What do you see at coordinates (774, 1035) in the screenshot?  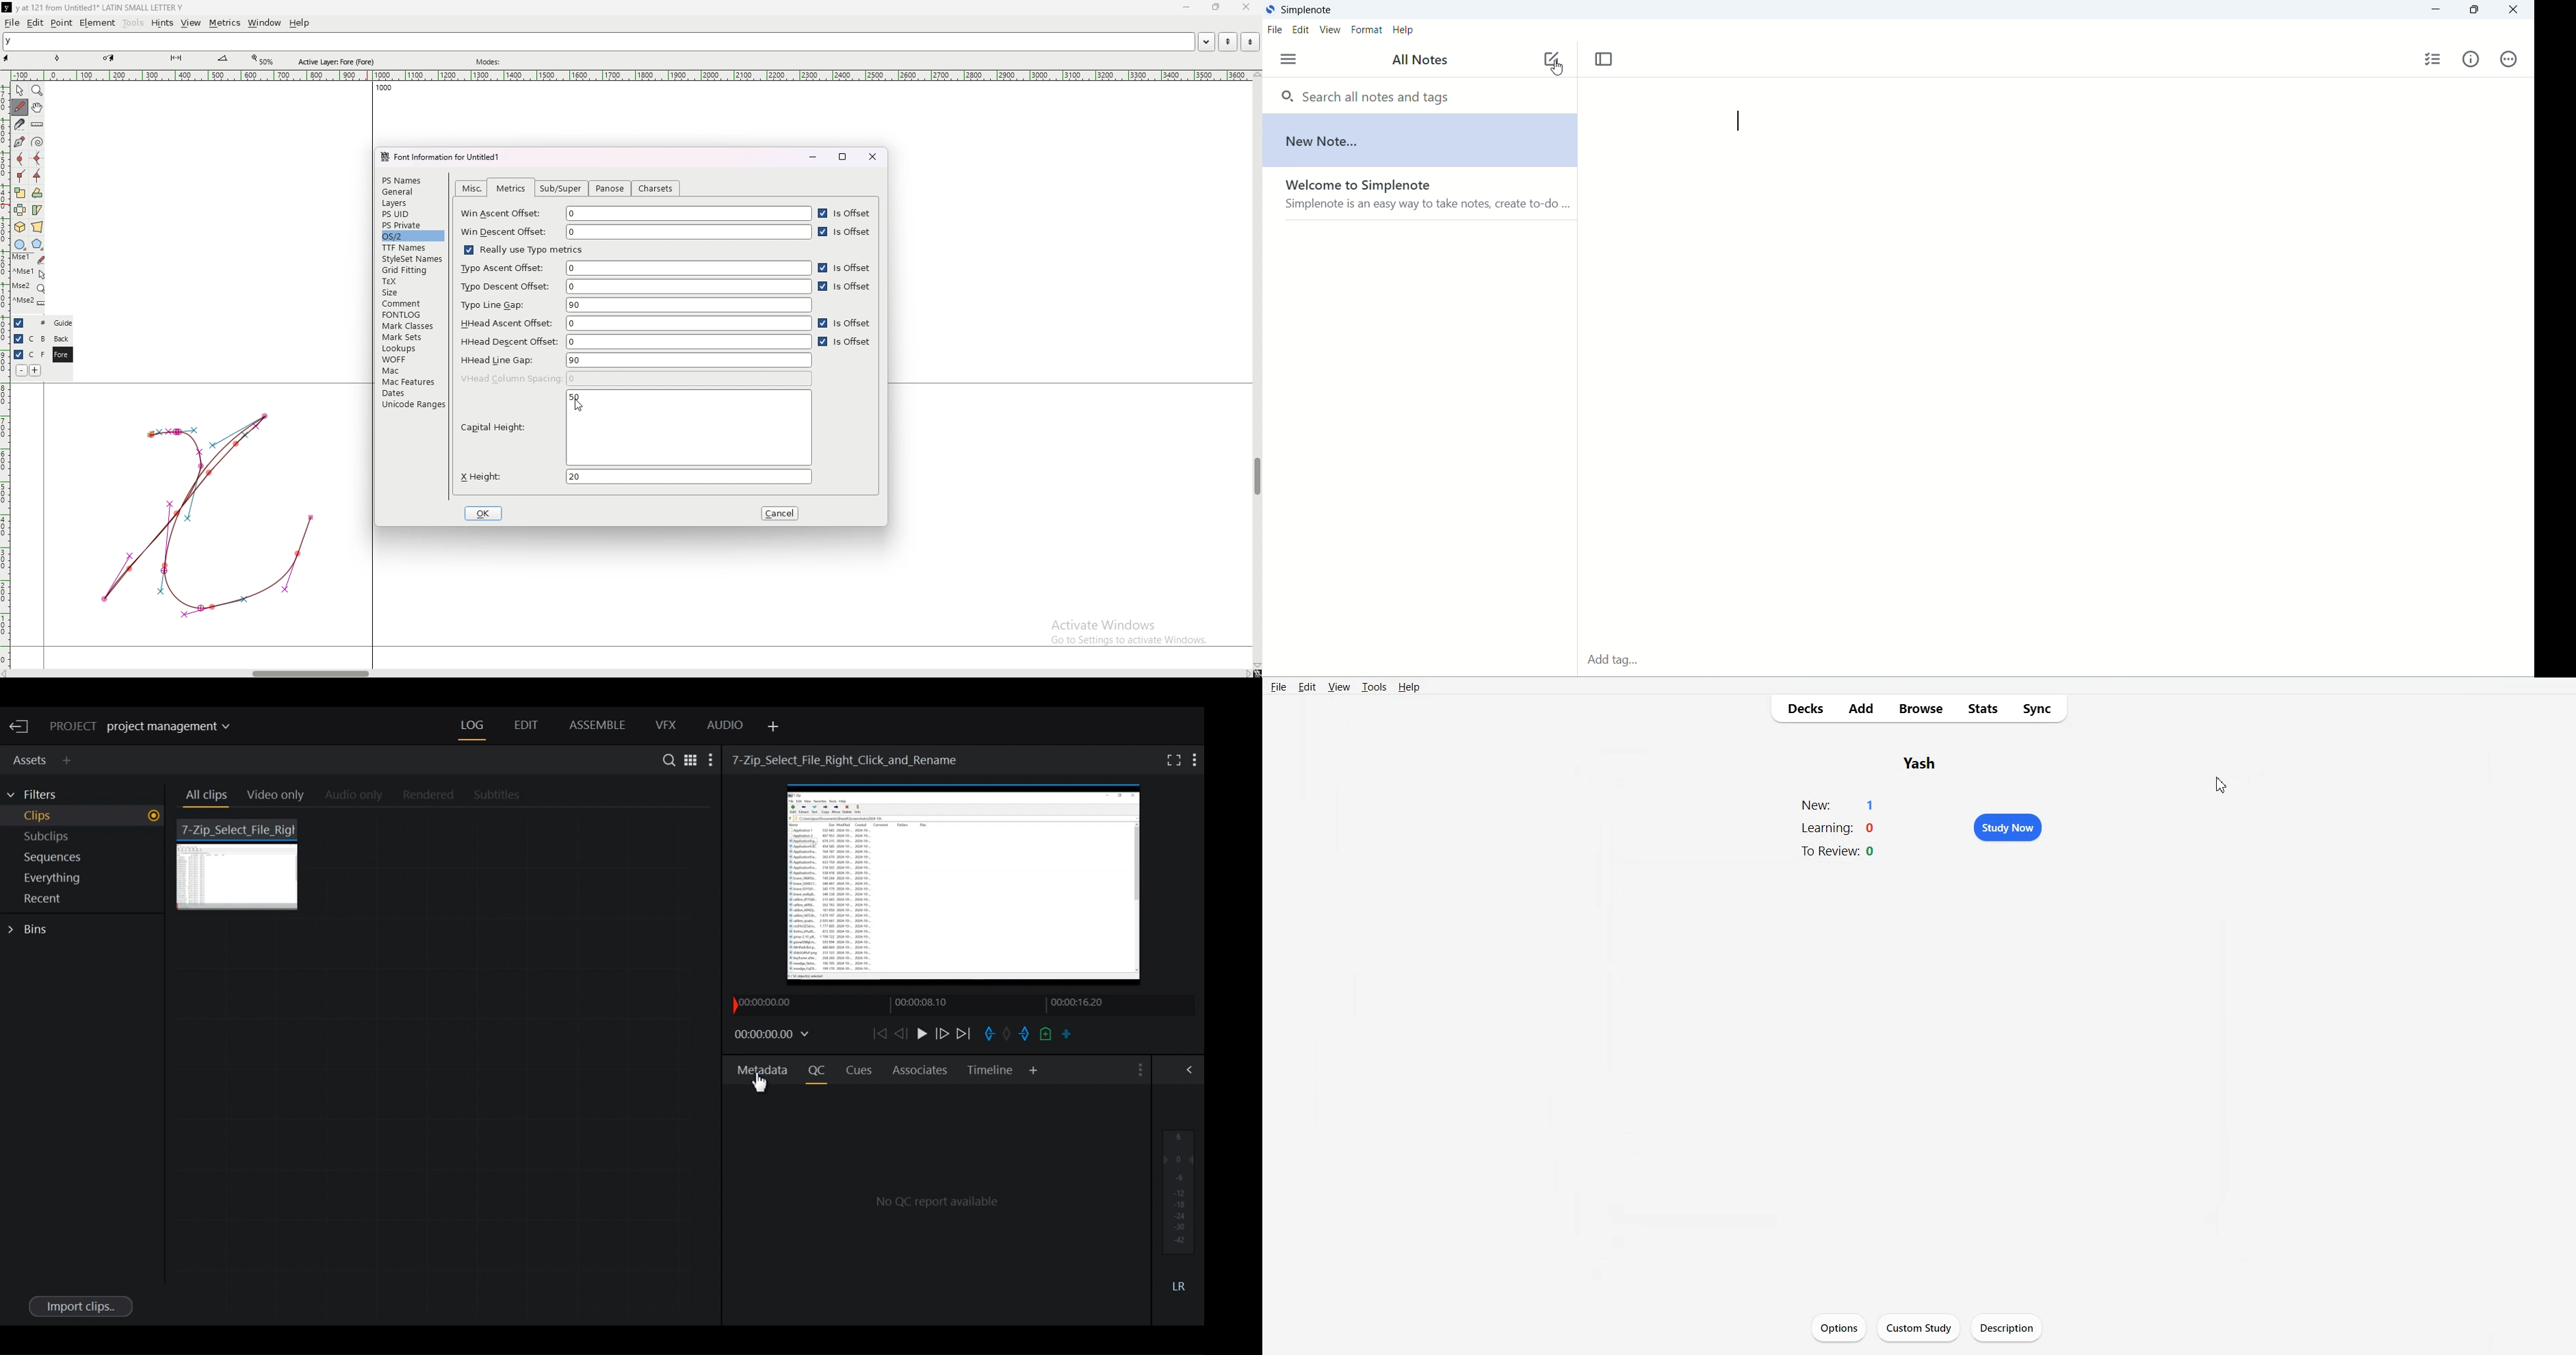 I see `Timecodes and reels` at bounding box center [774, 1035].